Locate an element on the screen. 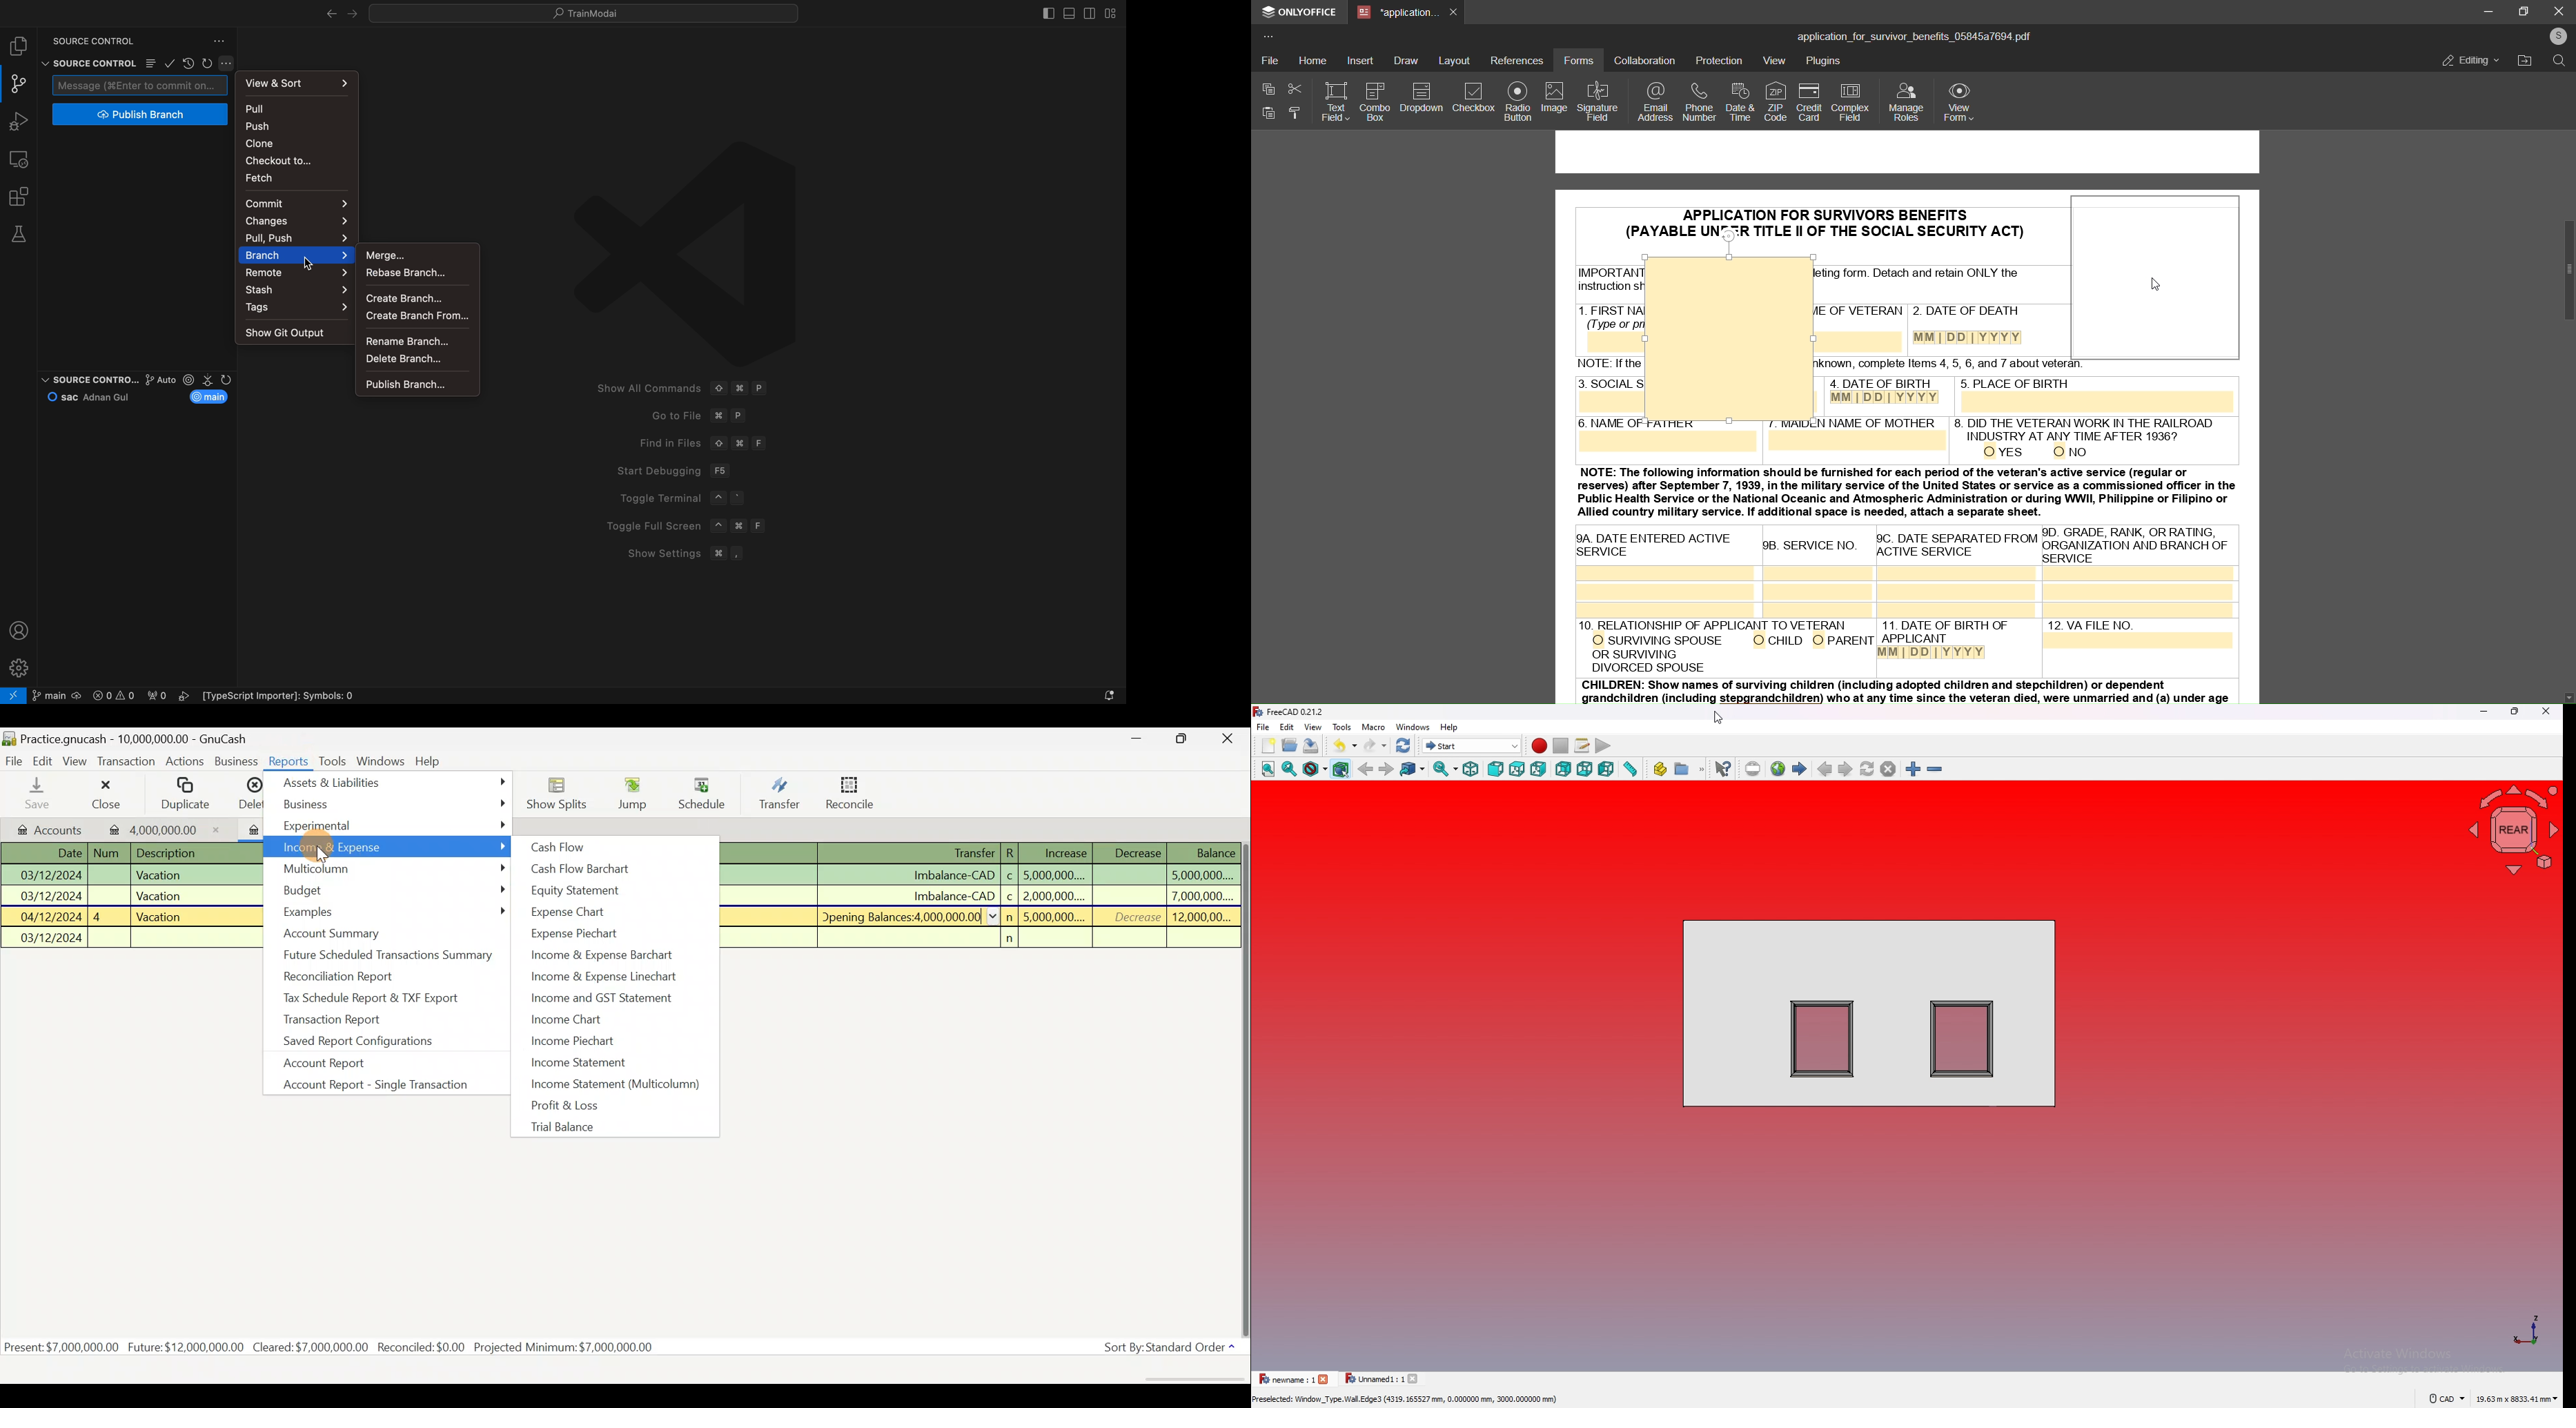 The image size is (2576, 1428). Profit & loss is located at coordinates (605, 1106).